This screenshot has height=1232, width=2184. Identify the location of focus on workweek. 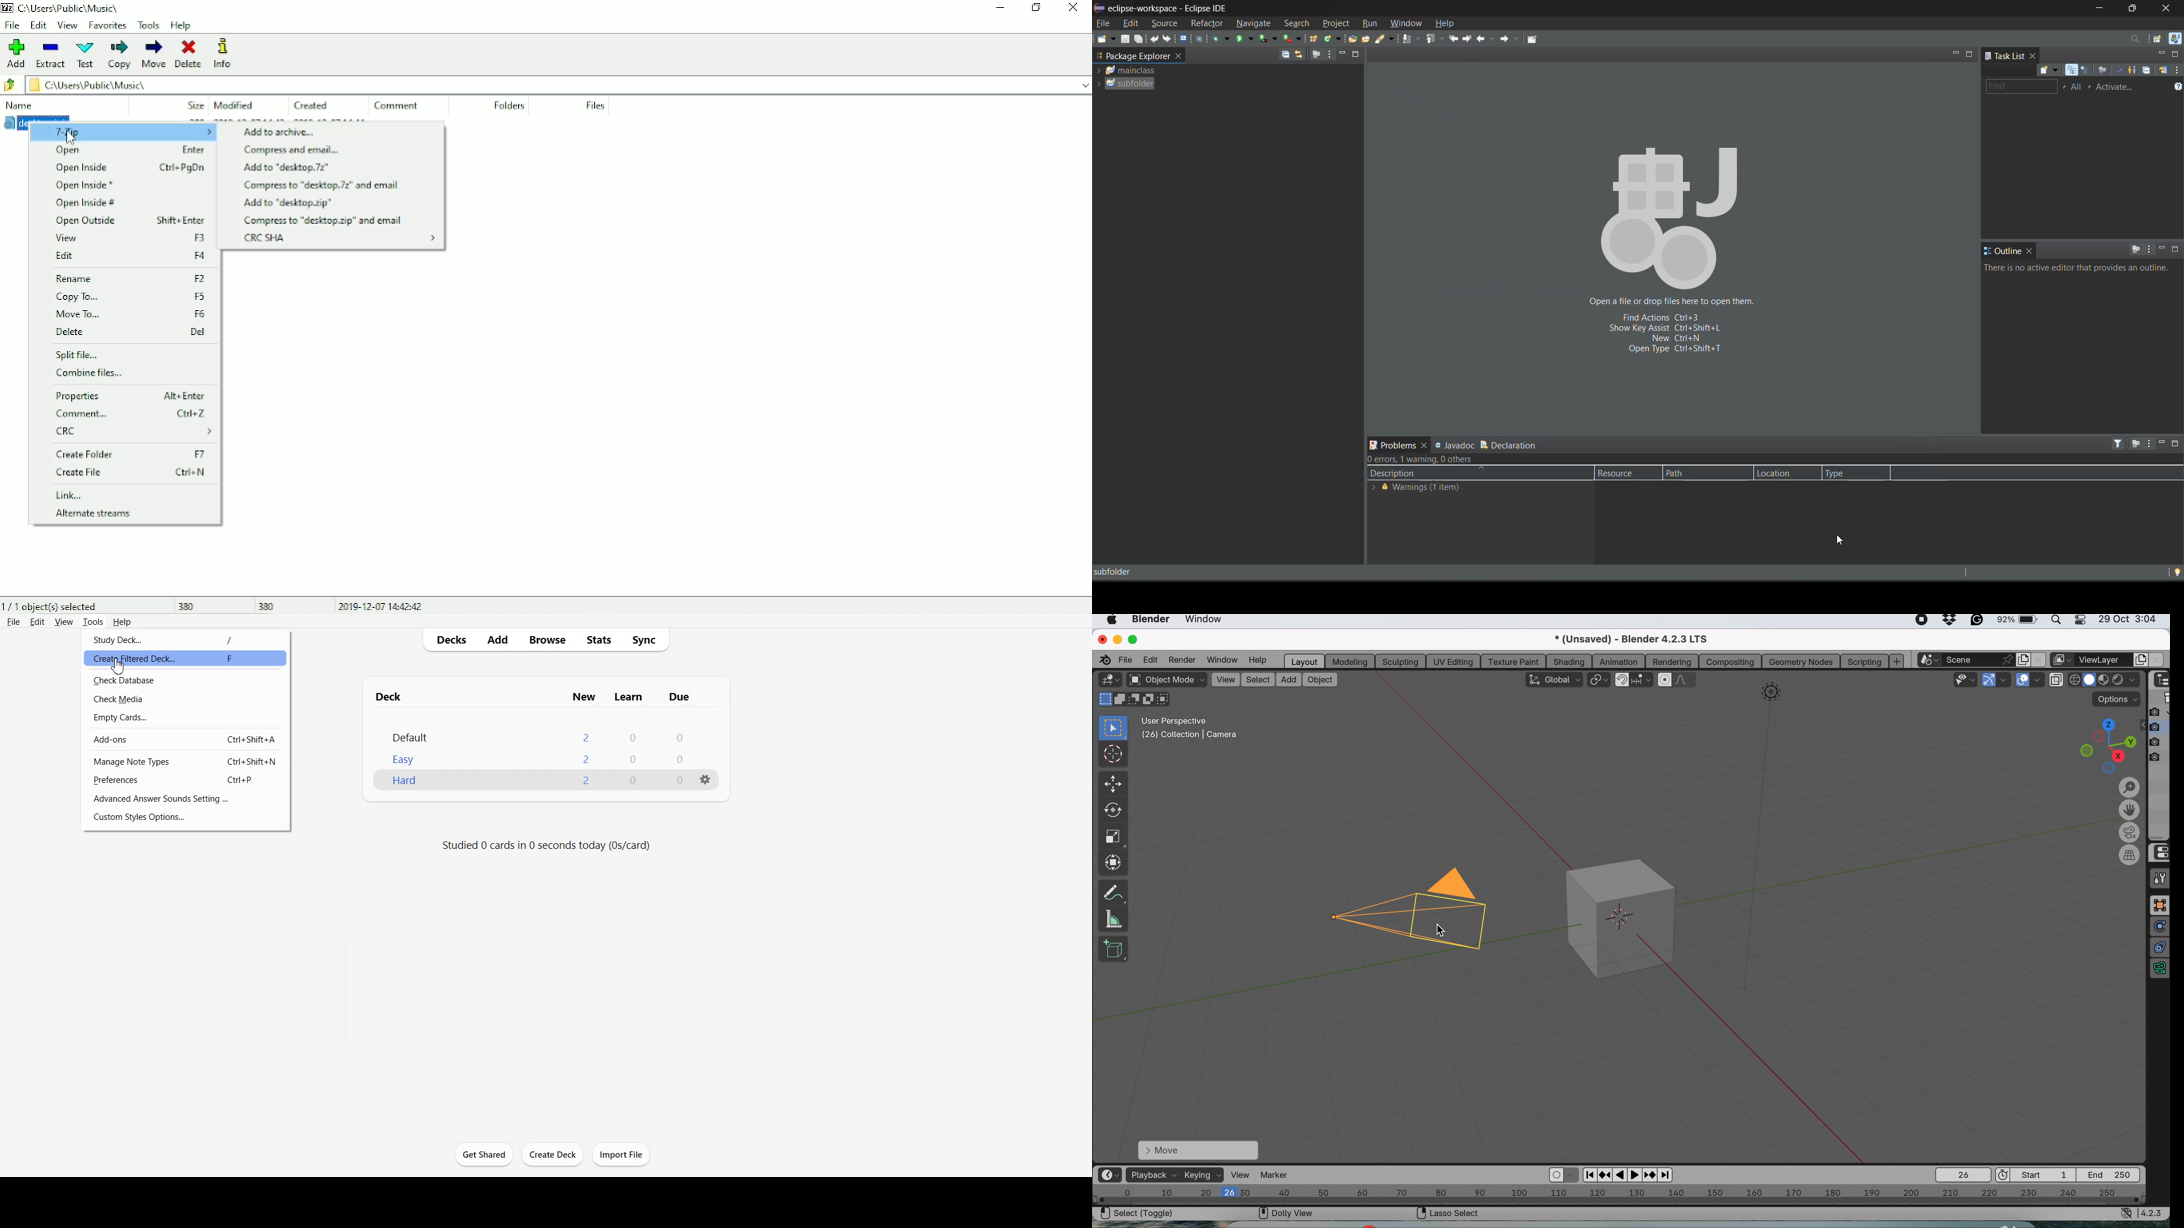
(2102, 69).